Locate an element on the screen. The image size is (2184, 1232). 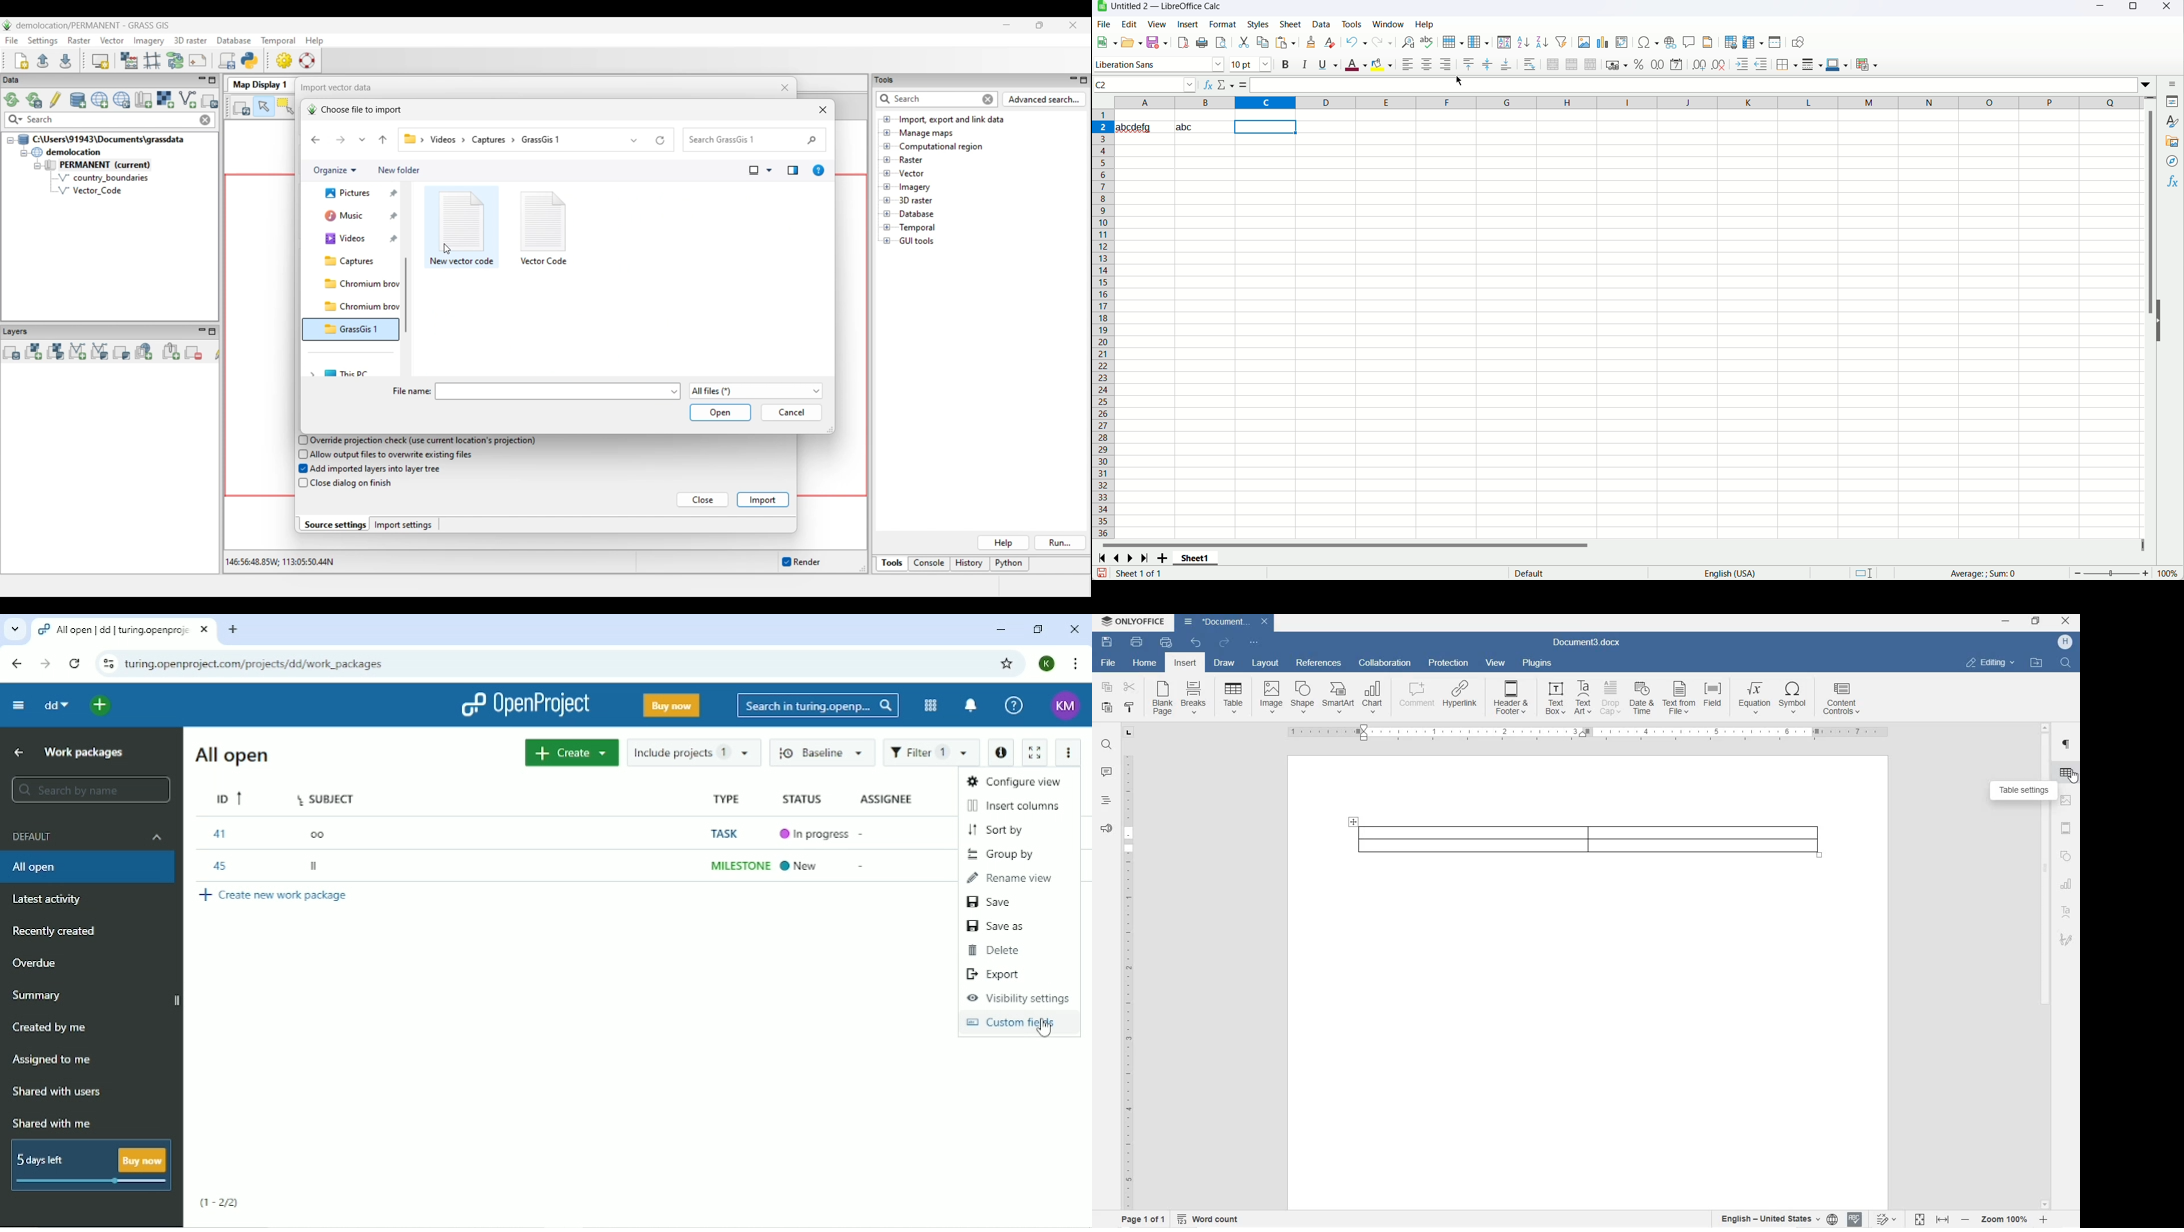
Site is located at coordinates (257, 663).